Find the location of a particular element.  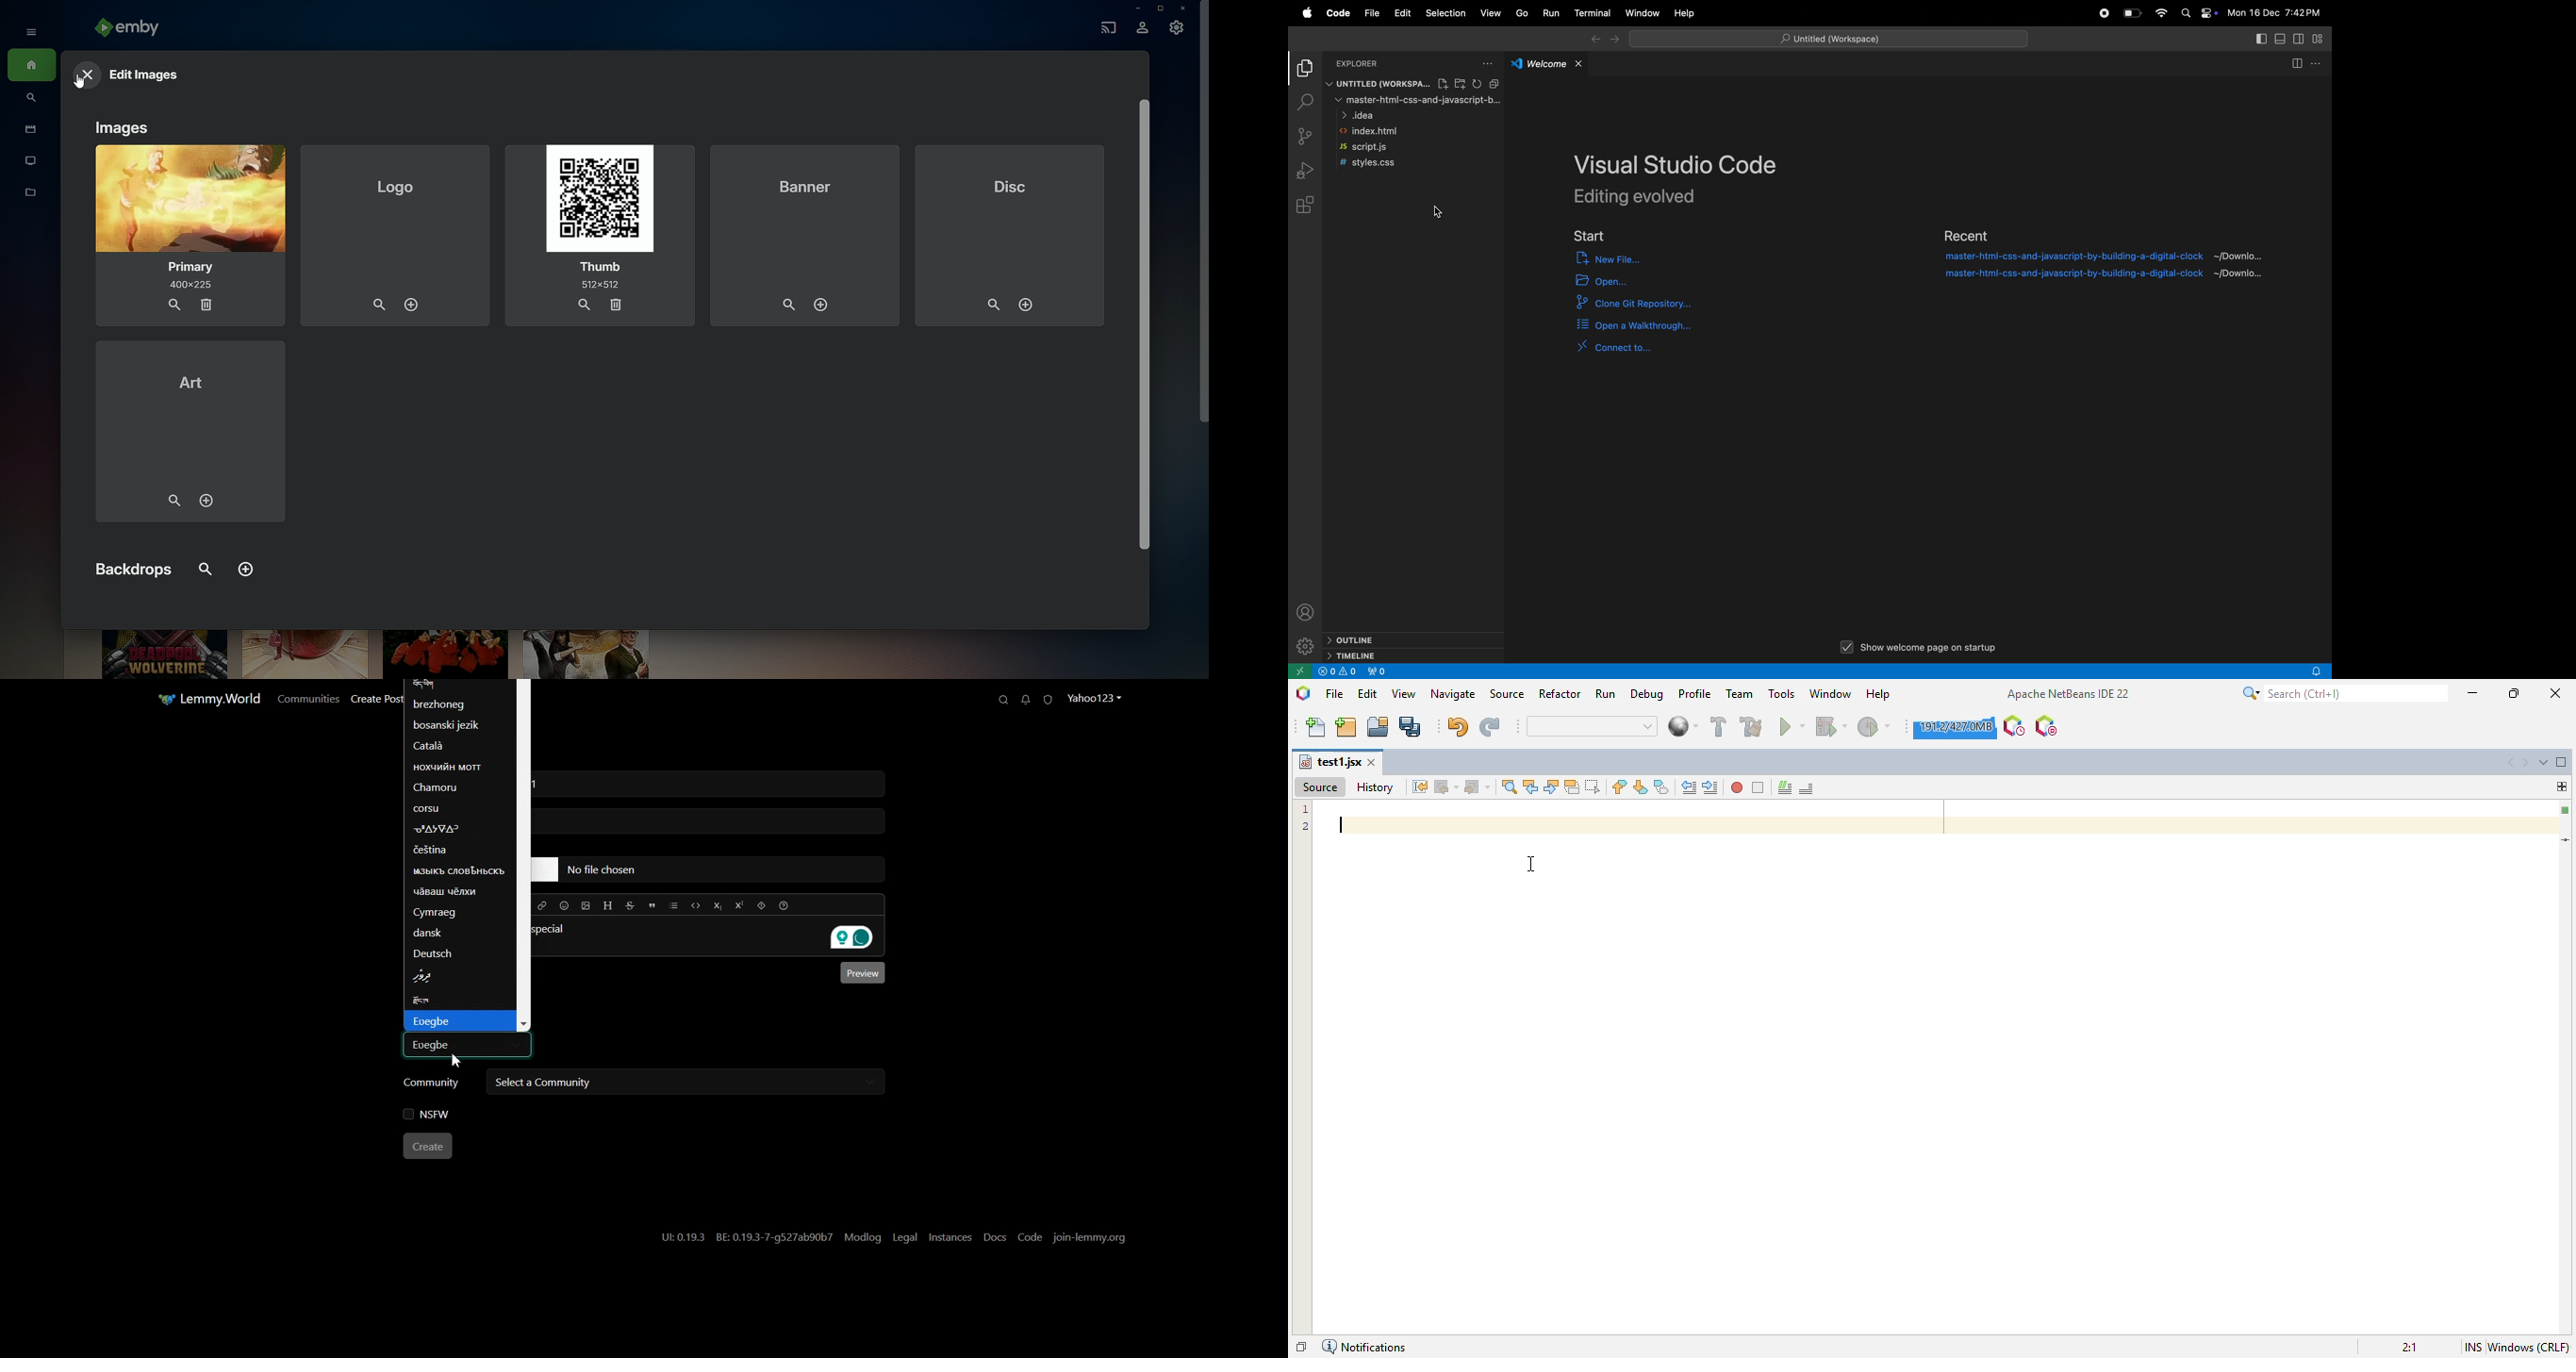

Welcome is located at coordinates (1547, 65).